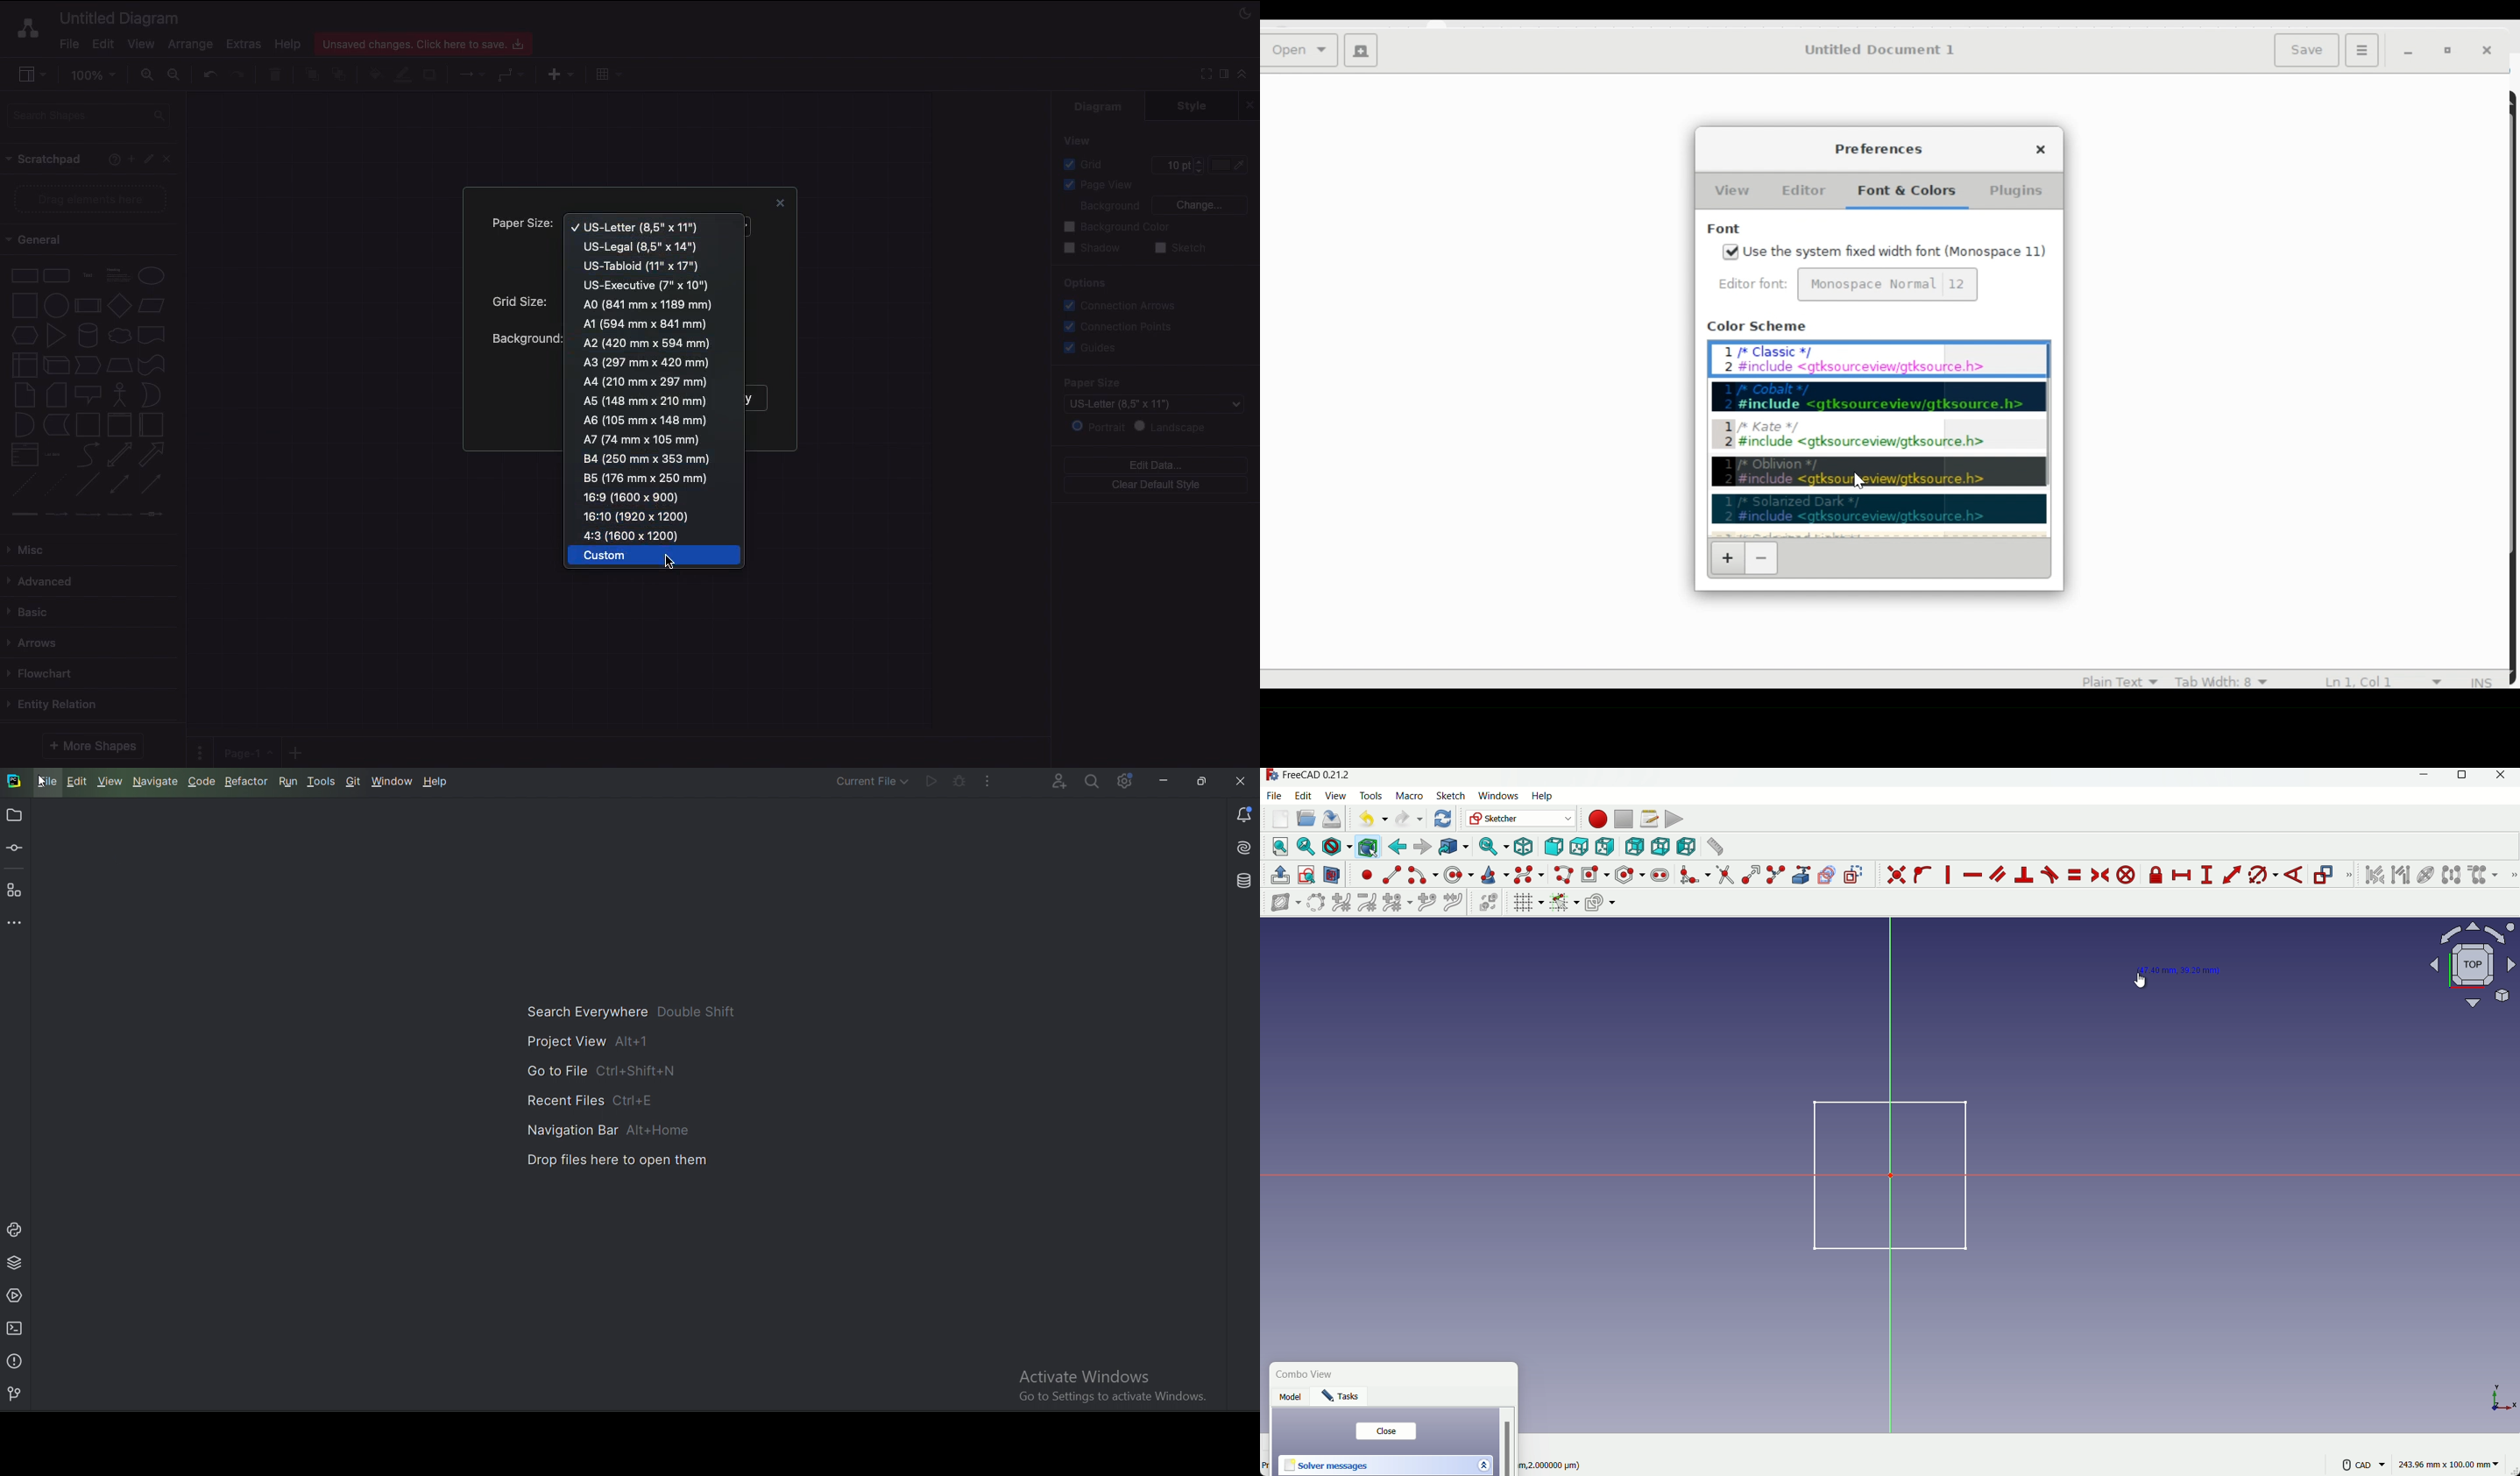 This screenshot has height=1484, width=2520. What do you see at coordinates (1859, 481) in the screenshot?
I see `cursor` at bounding box center [1859, 481].